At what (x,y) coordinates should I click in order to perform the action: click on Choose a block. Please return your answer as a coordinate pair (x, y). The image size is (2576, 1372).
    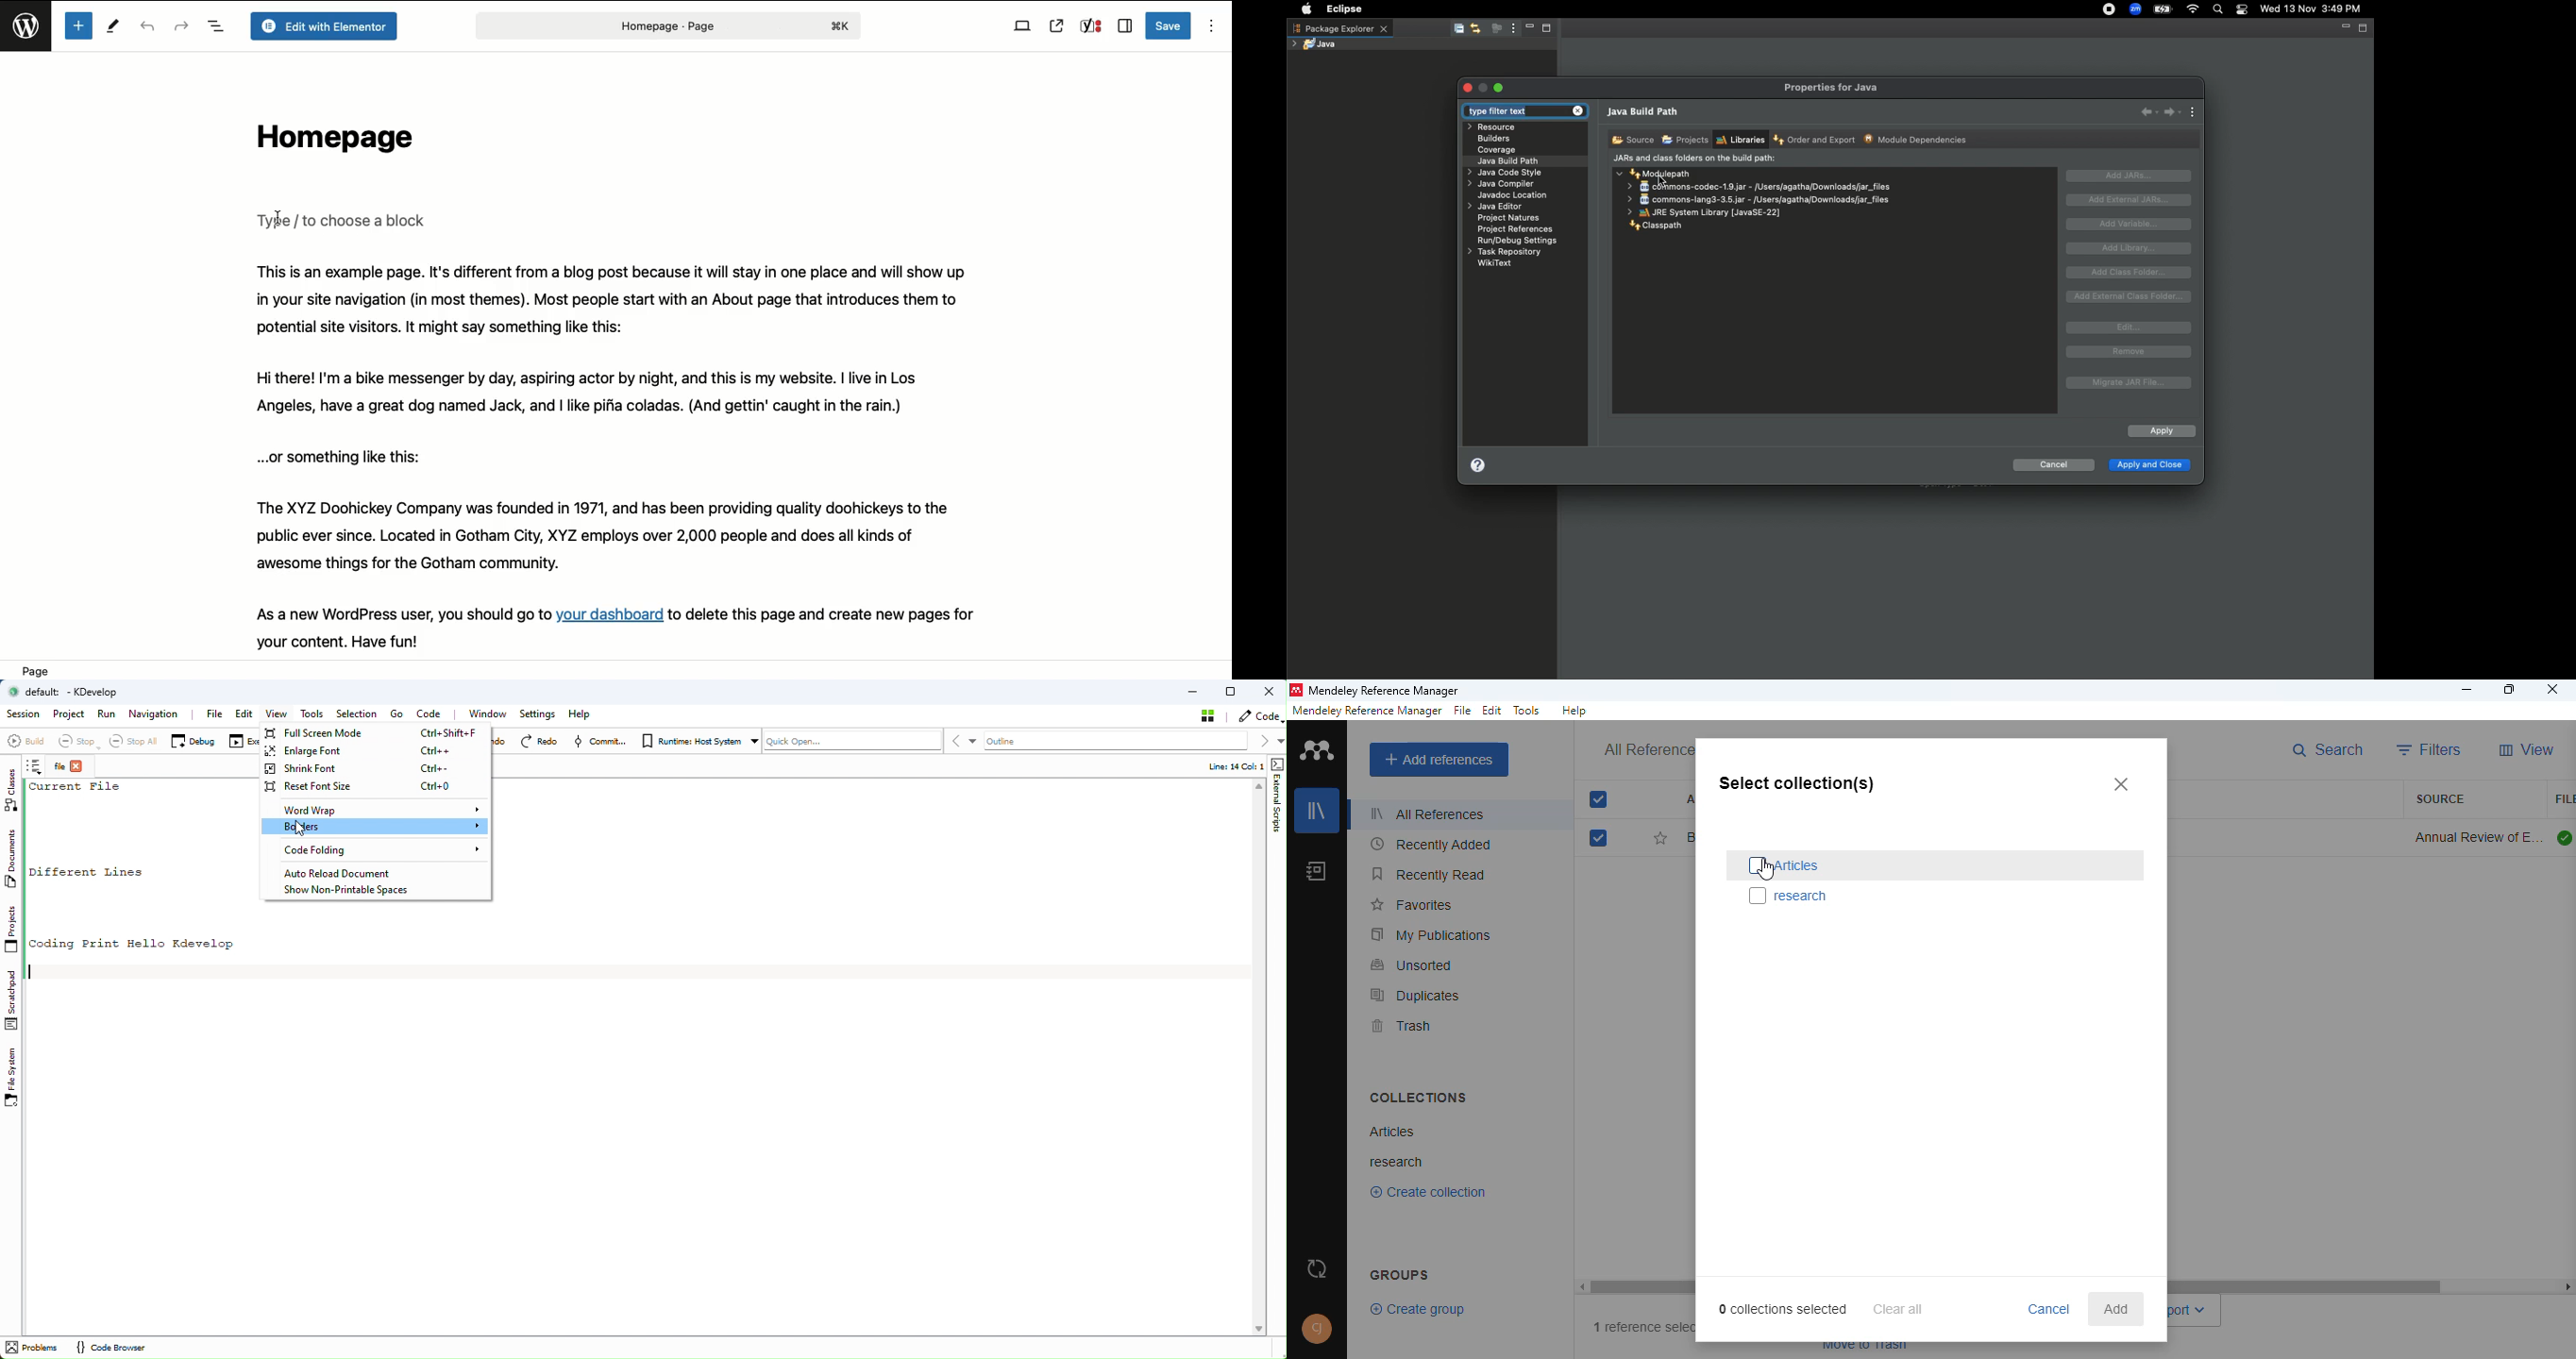
    Looking at the image, I should click on (345, 220).